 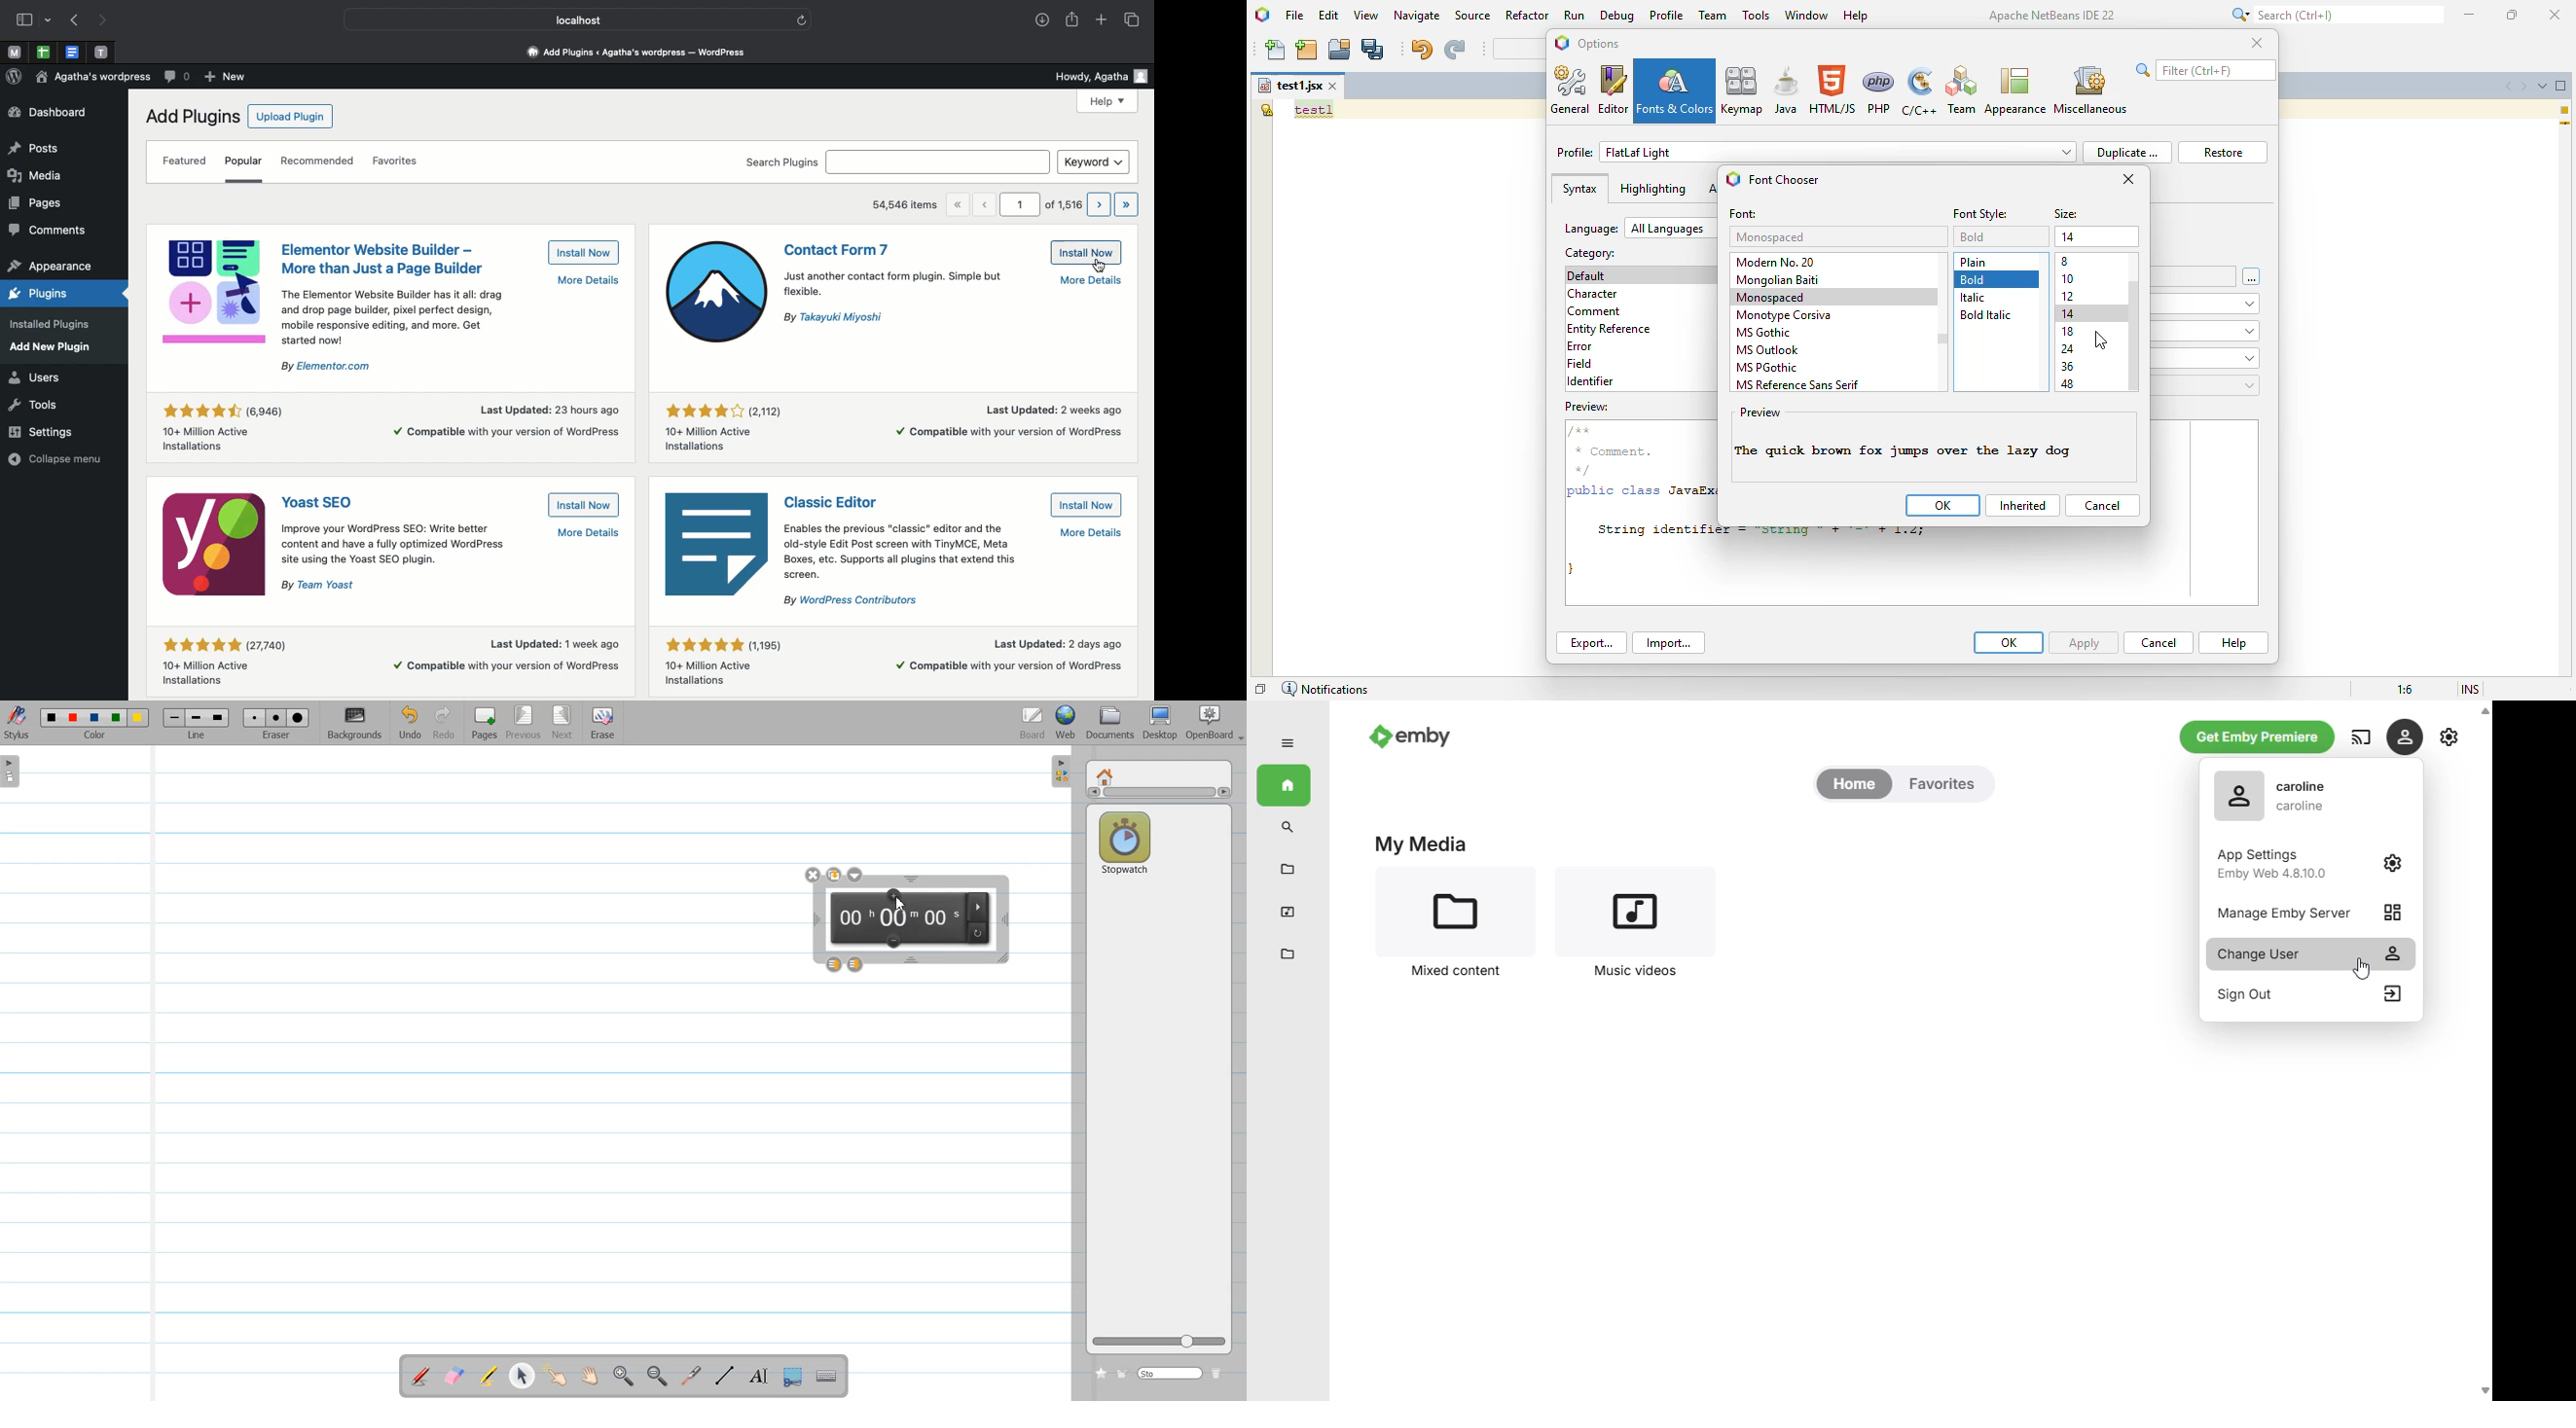 What do you see at coordinates (293, 115) in the screenshot?
I see `Upload plugin` at bounding box center [293, 115].